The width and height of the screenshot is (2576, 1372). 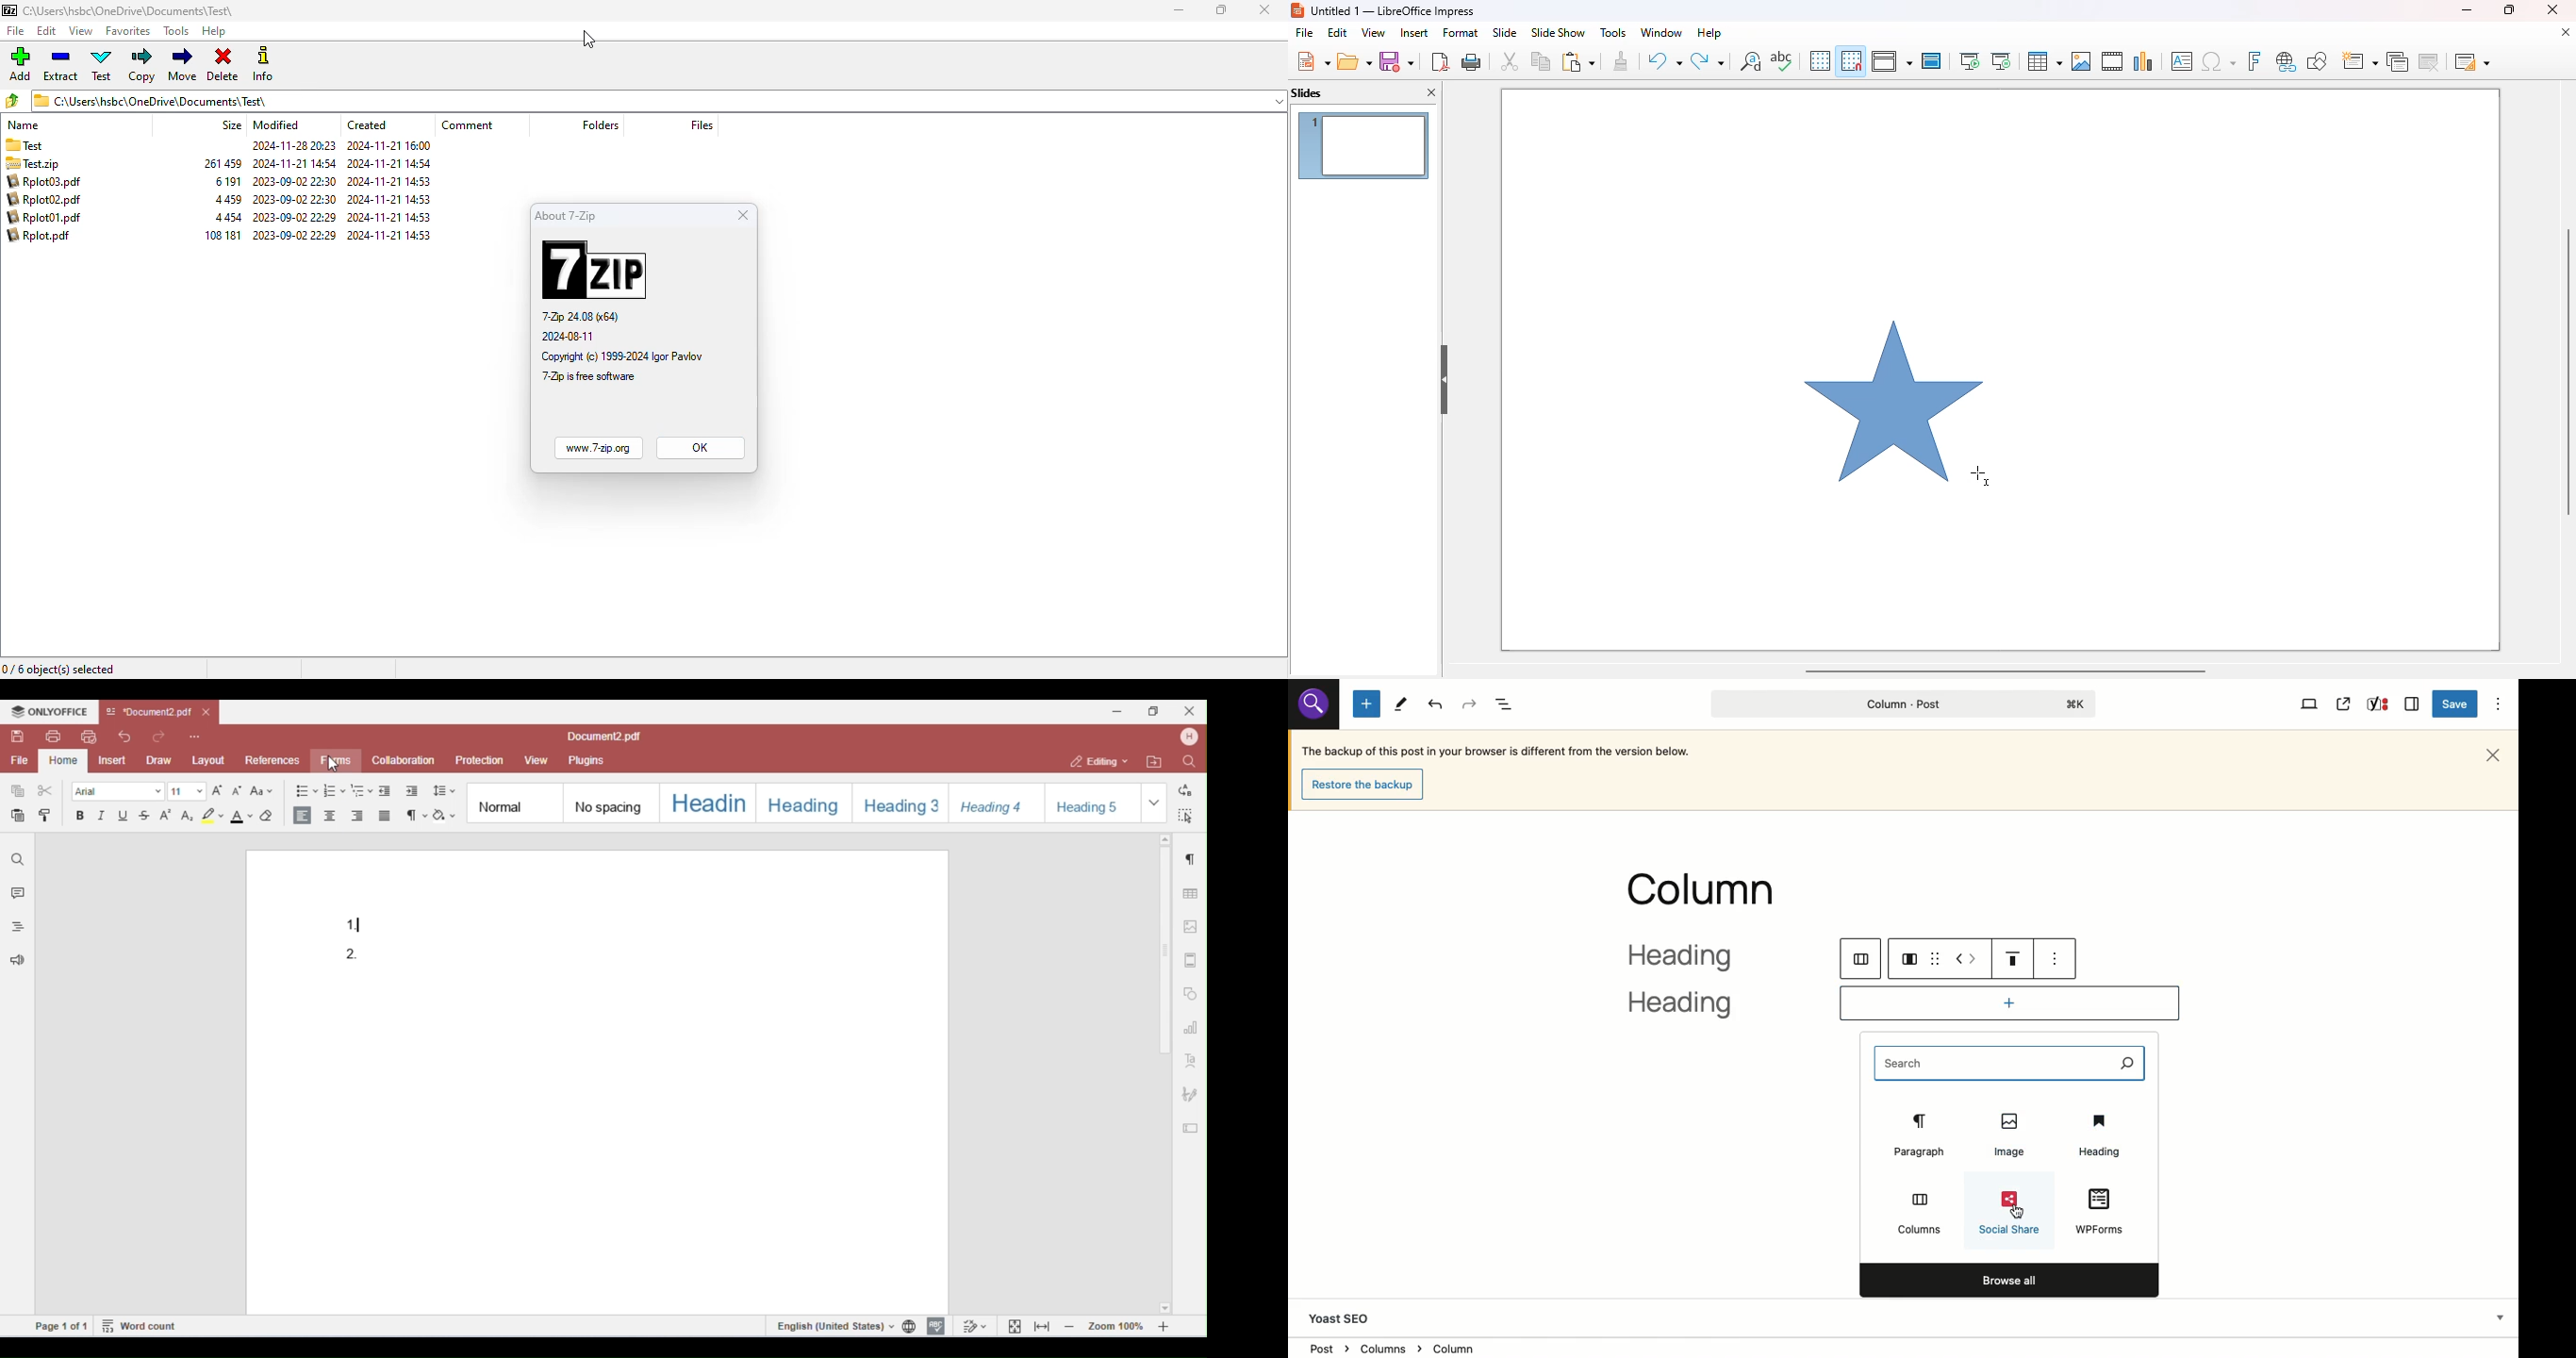 I want to click on cut, so click(x=1510, y=61).